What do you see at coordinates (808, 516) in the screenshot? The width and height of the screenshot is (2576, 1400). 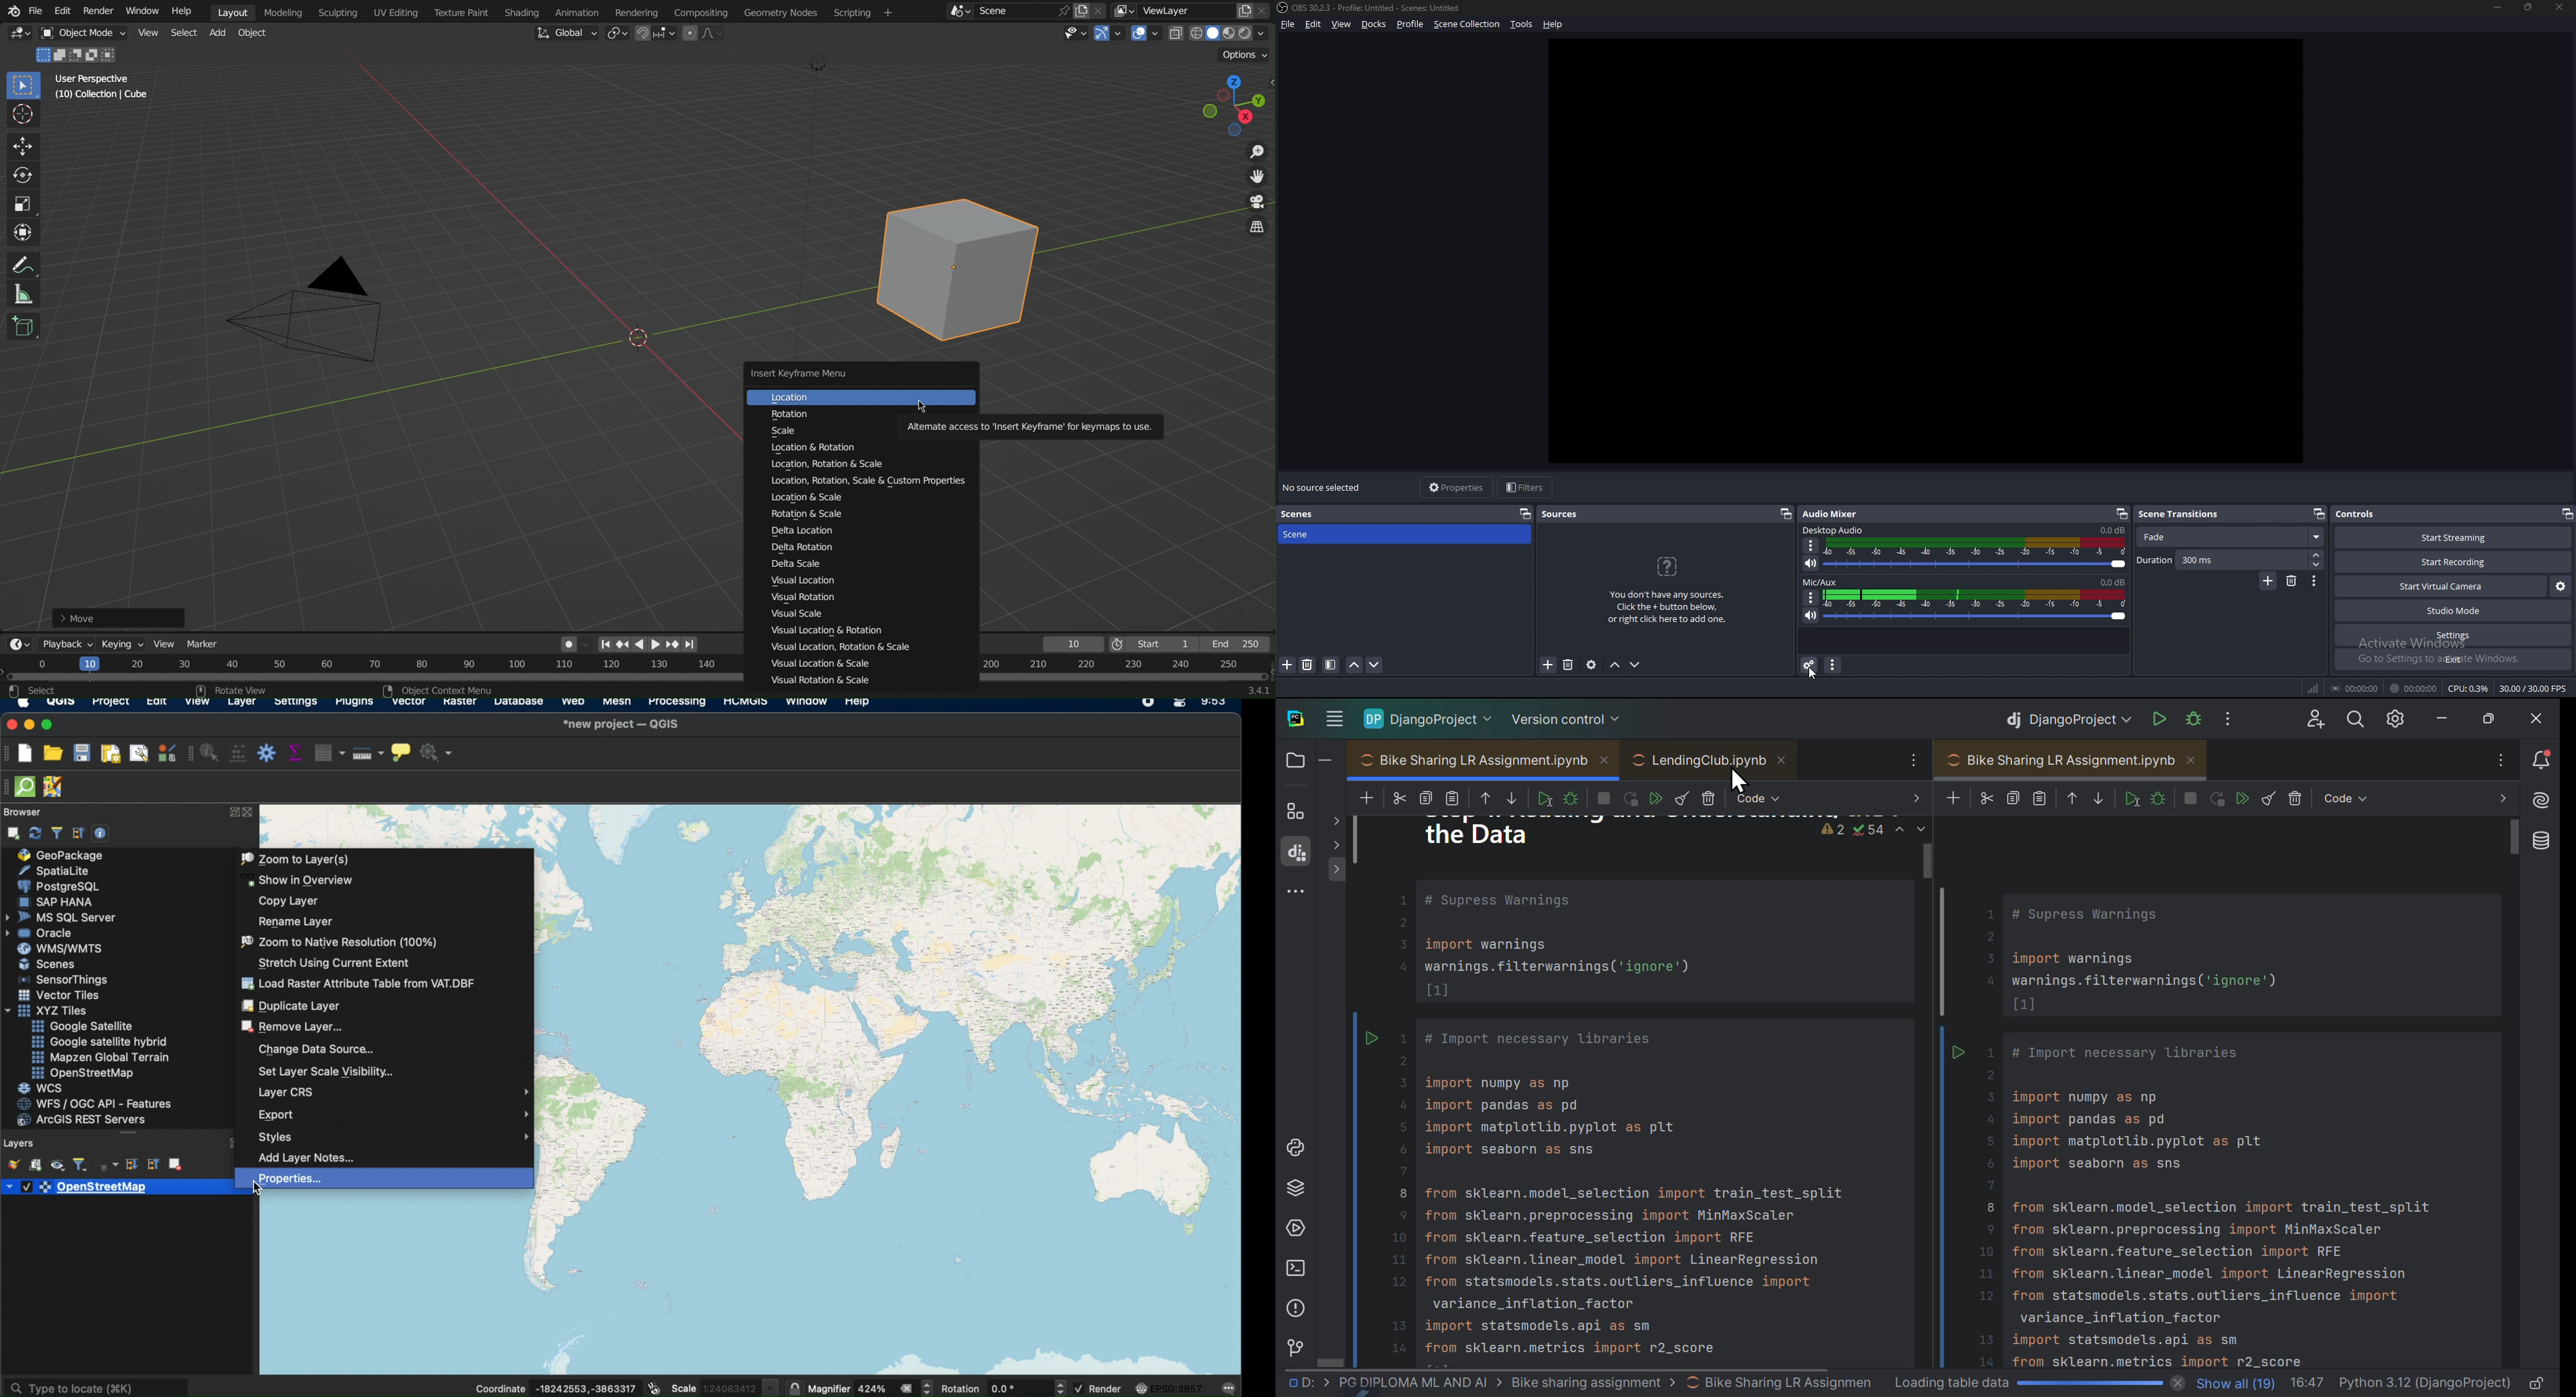 I see `Rotation & Scale` at bounding box center [808, 516].